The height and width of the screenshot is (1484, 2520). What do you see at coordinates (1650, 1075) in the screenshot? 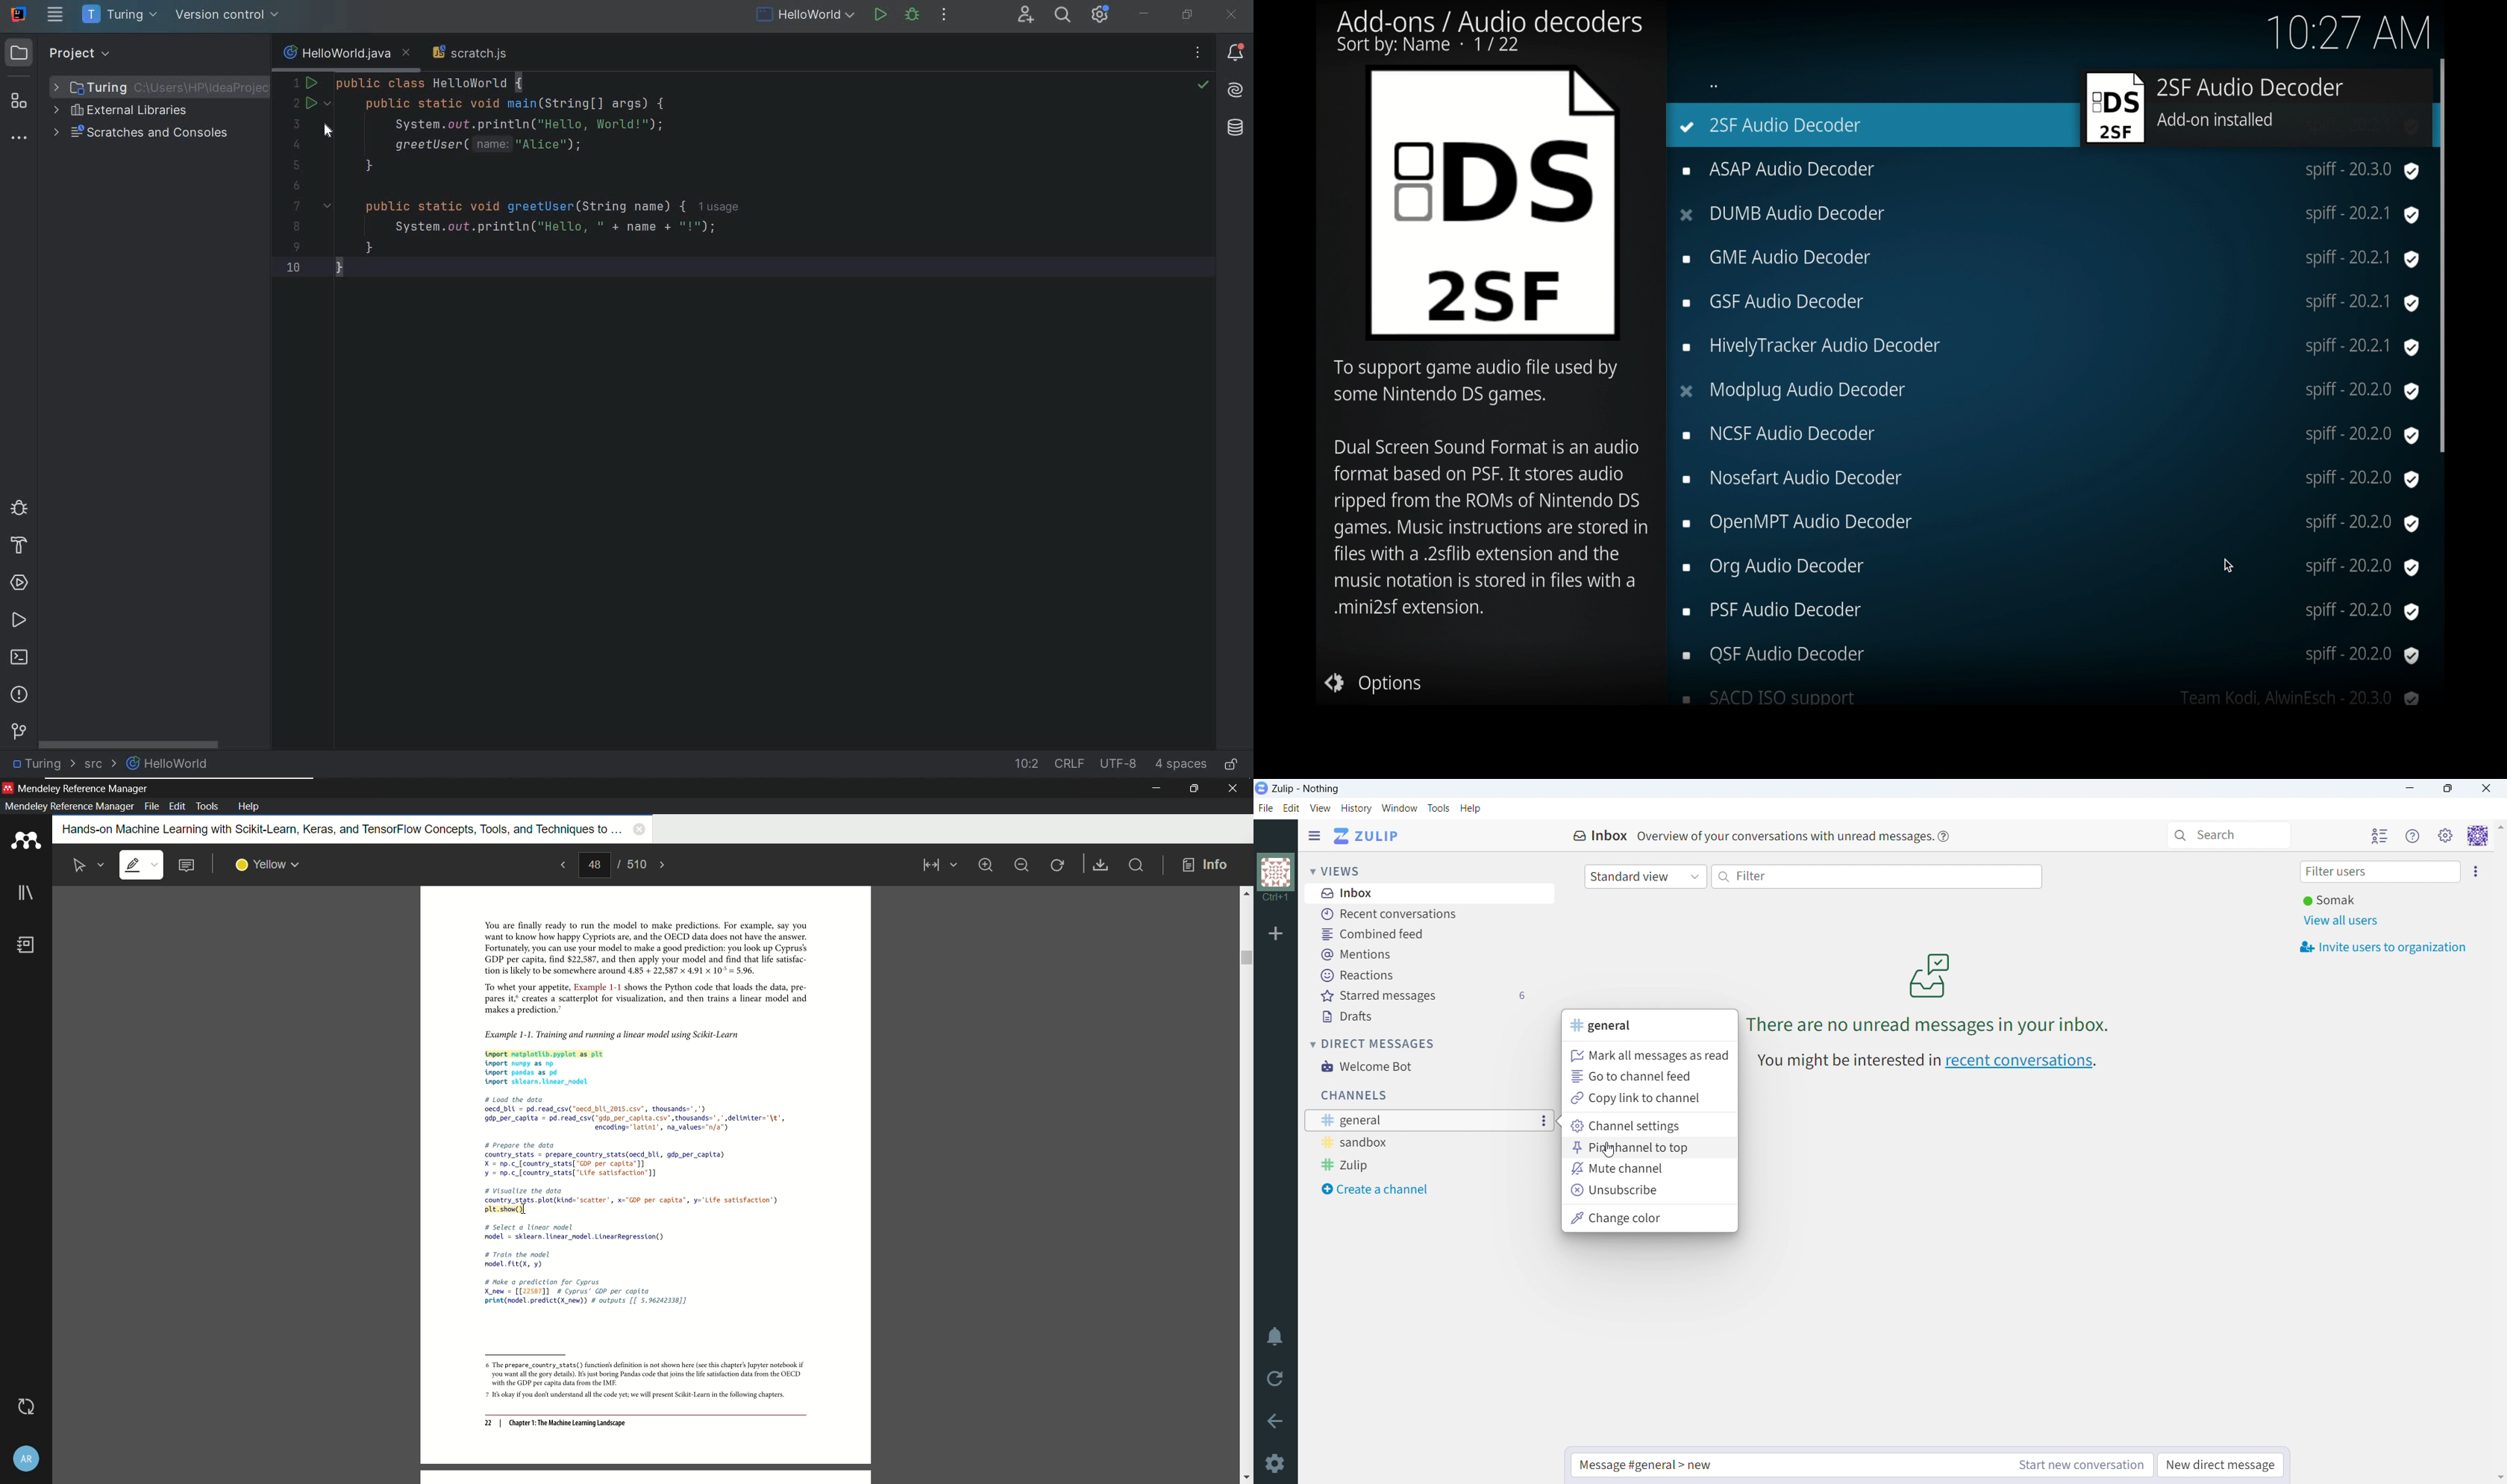
I see `go to channel feed` at bounding box center [1650, 1075].